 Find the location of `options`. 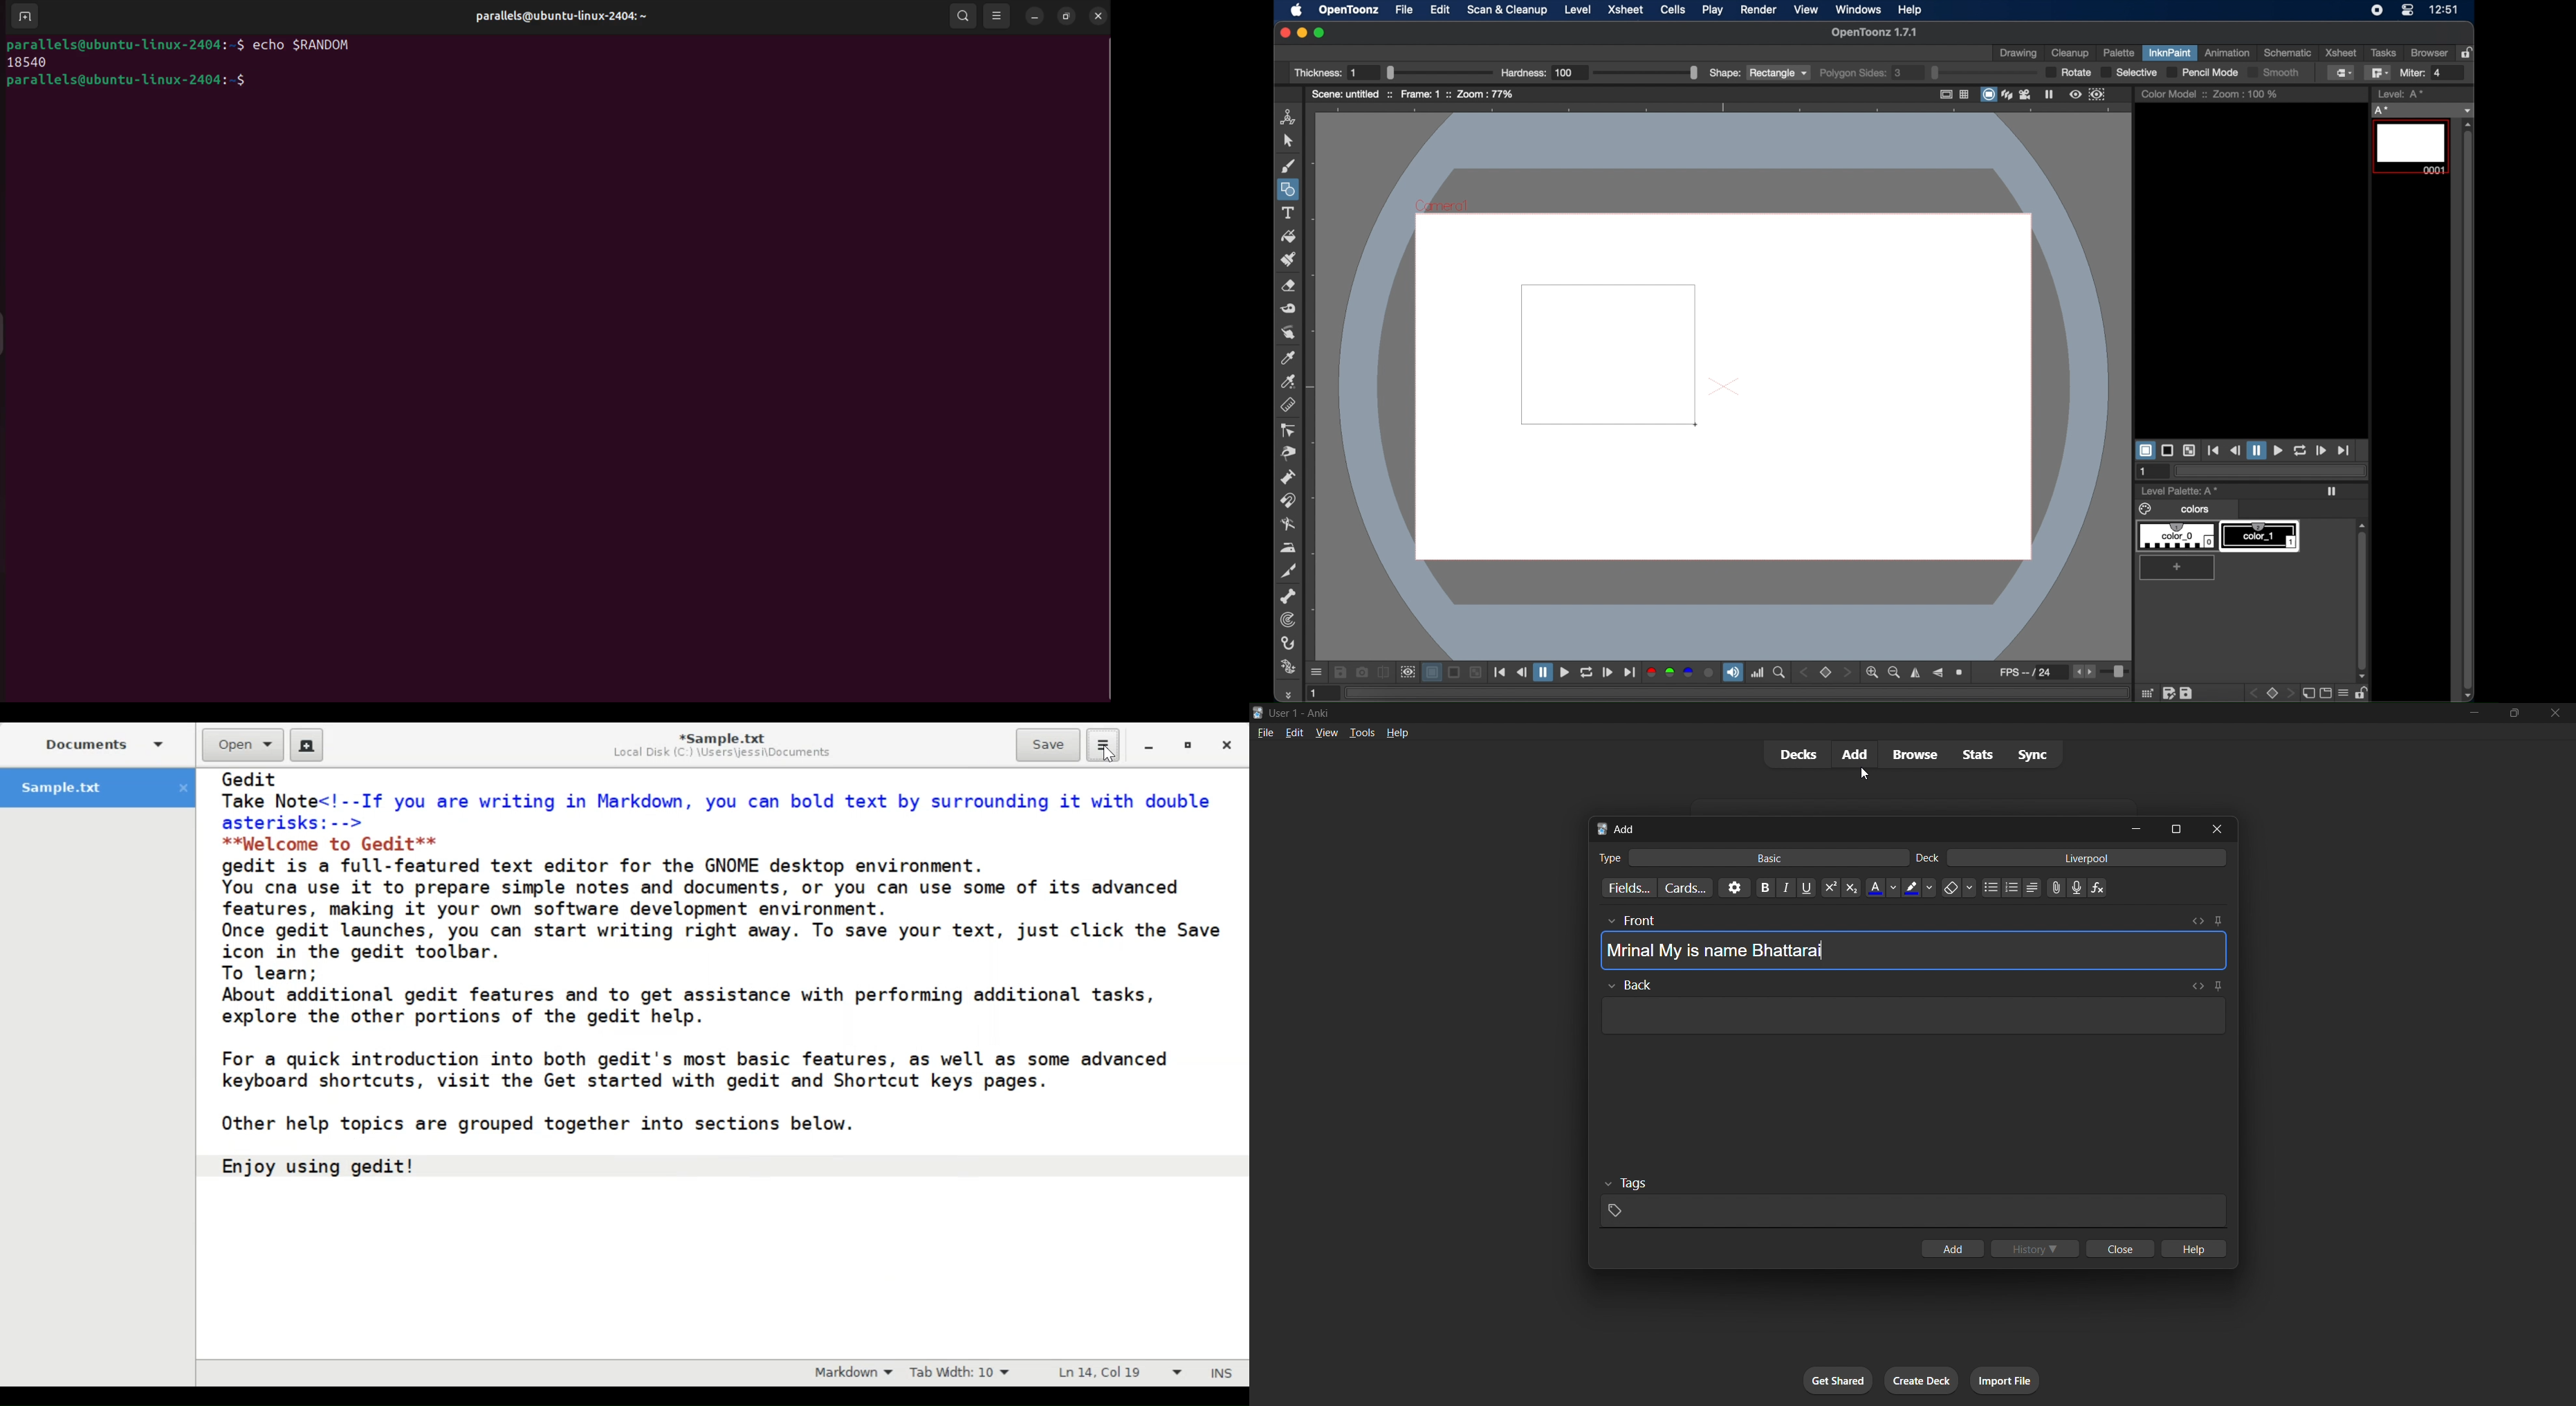

options is located at coordinates (1733, 887).